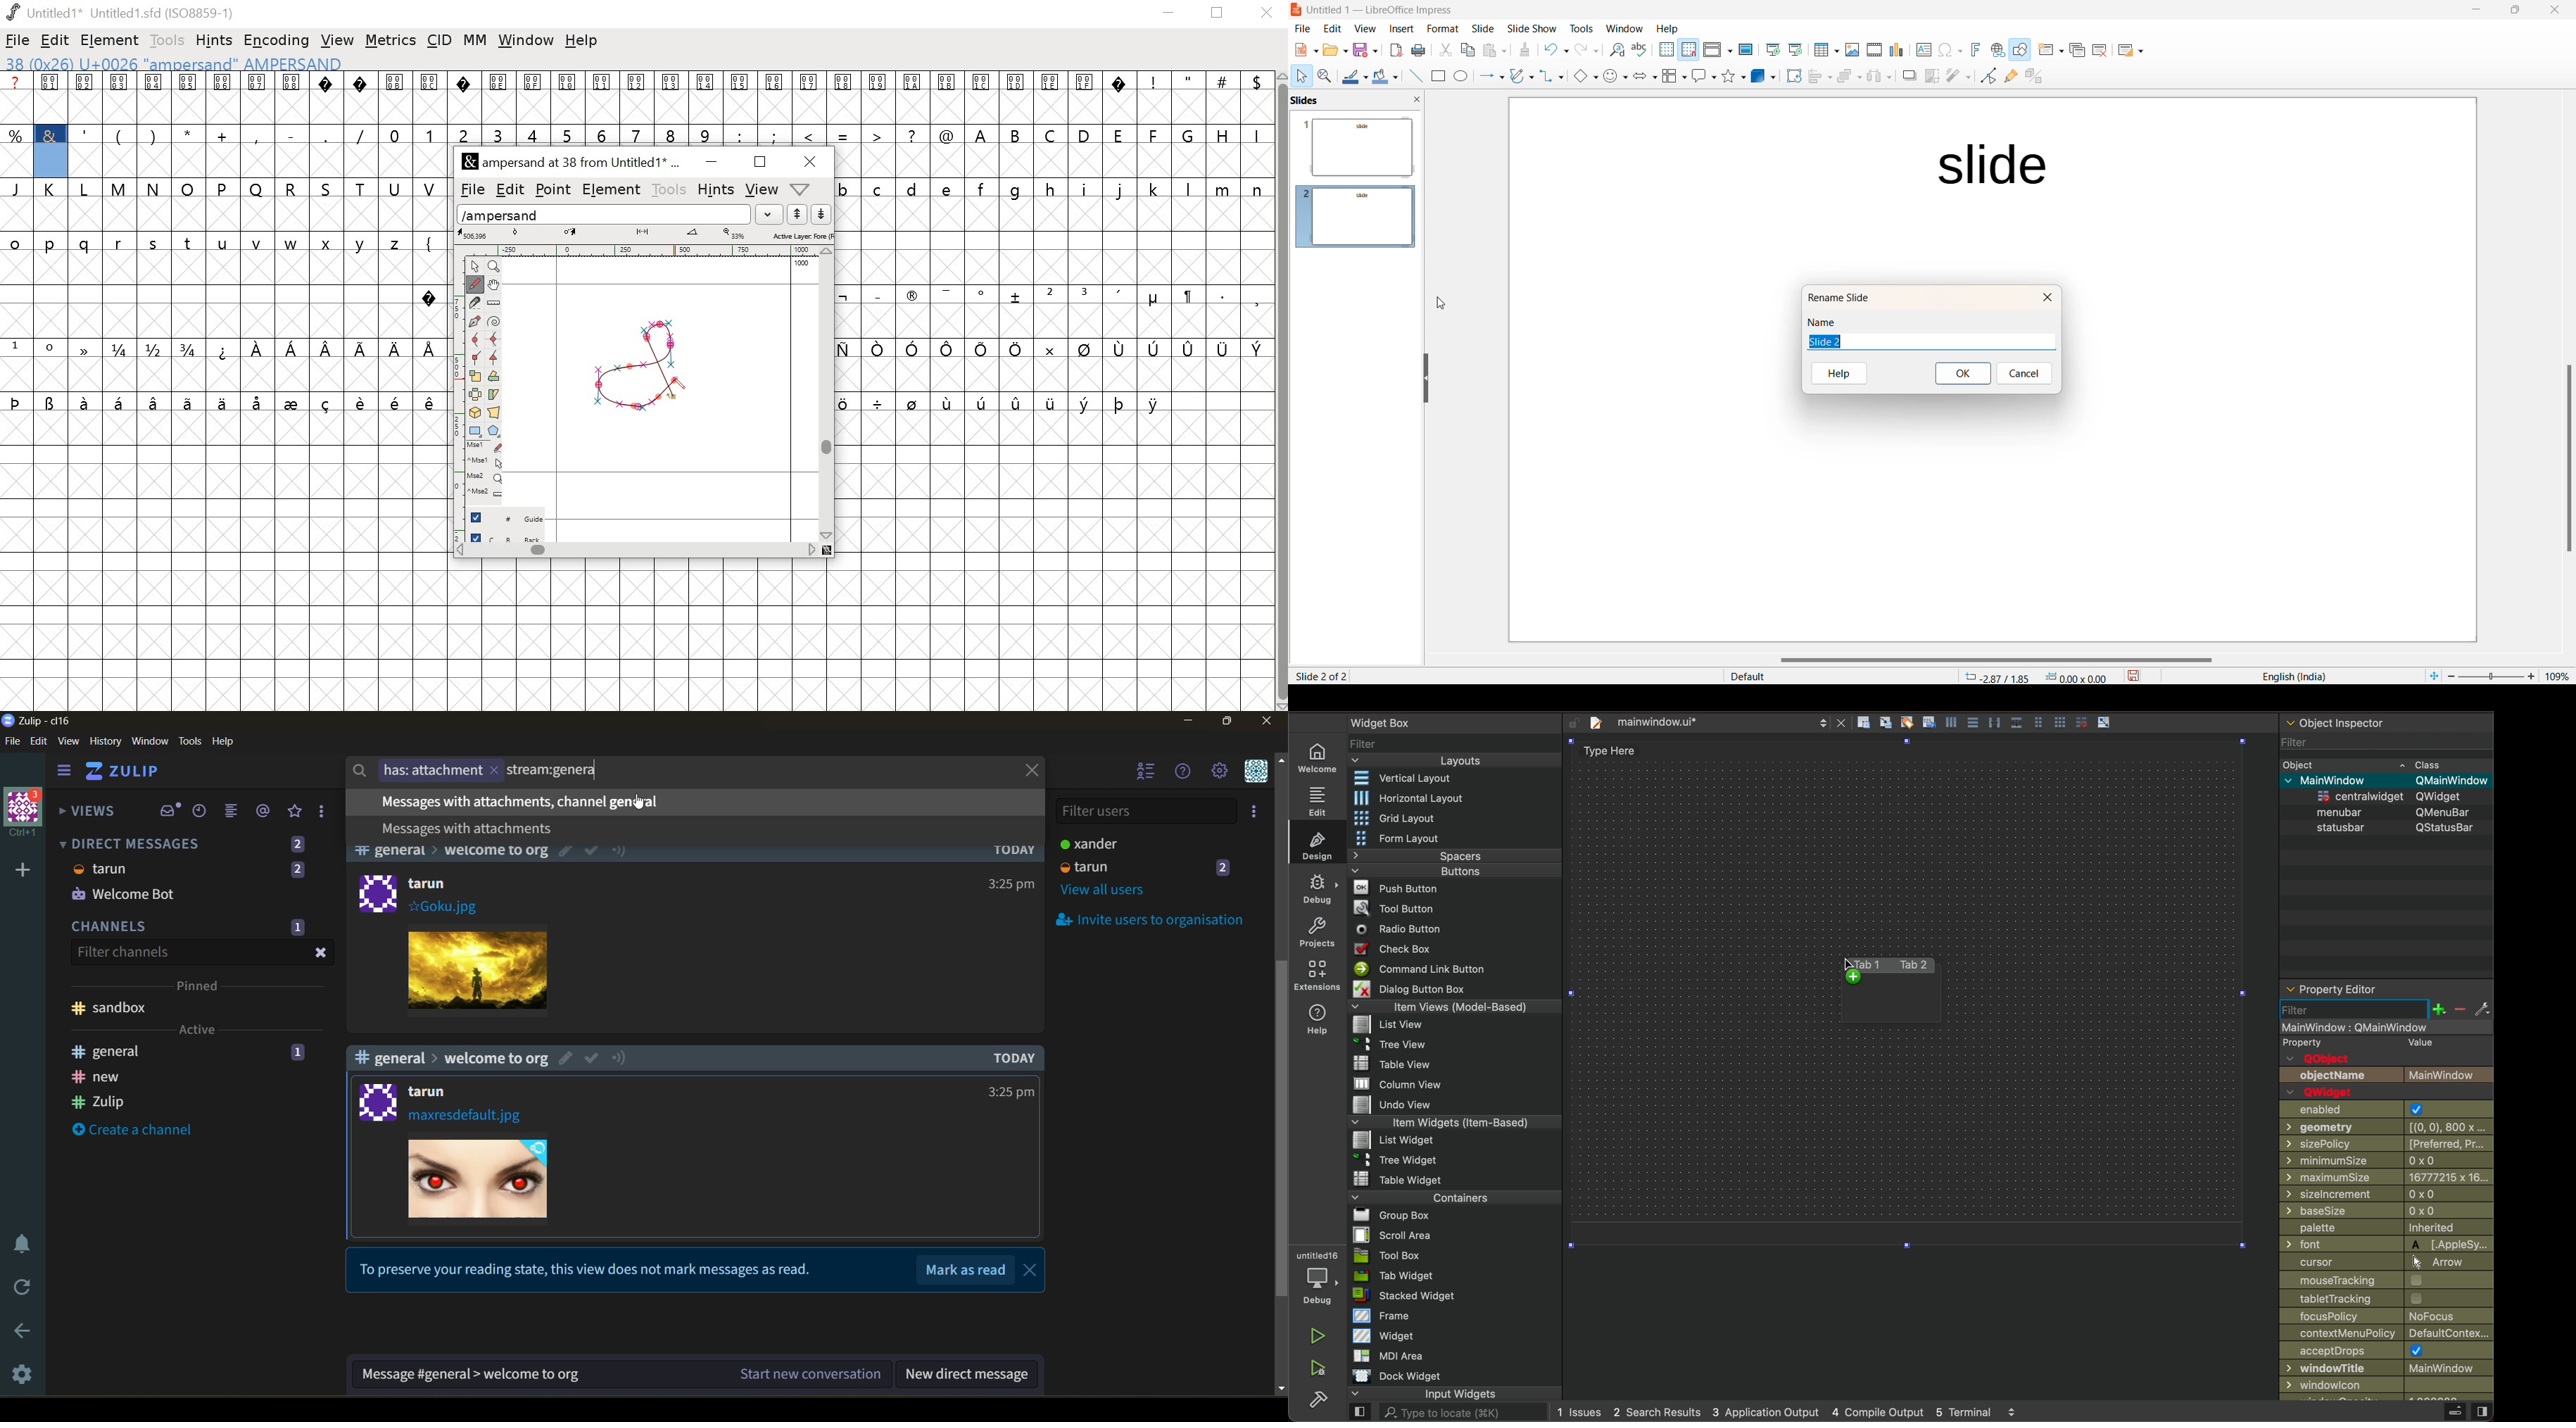  What do you see at coordinates (776, 135) in the screenshot?
I see `;` at bounding box center [776, 135].